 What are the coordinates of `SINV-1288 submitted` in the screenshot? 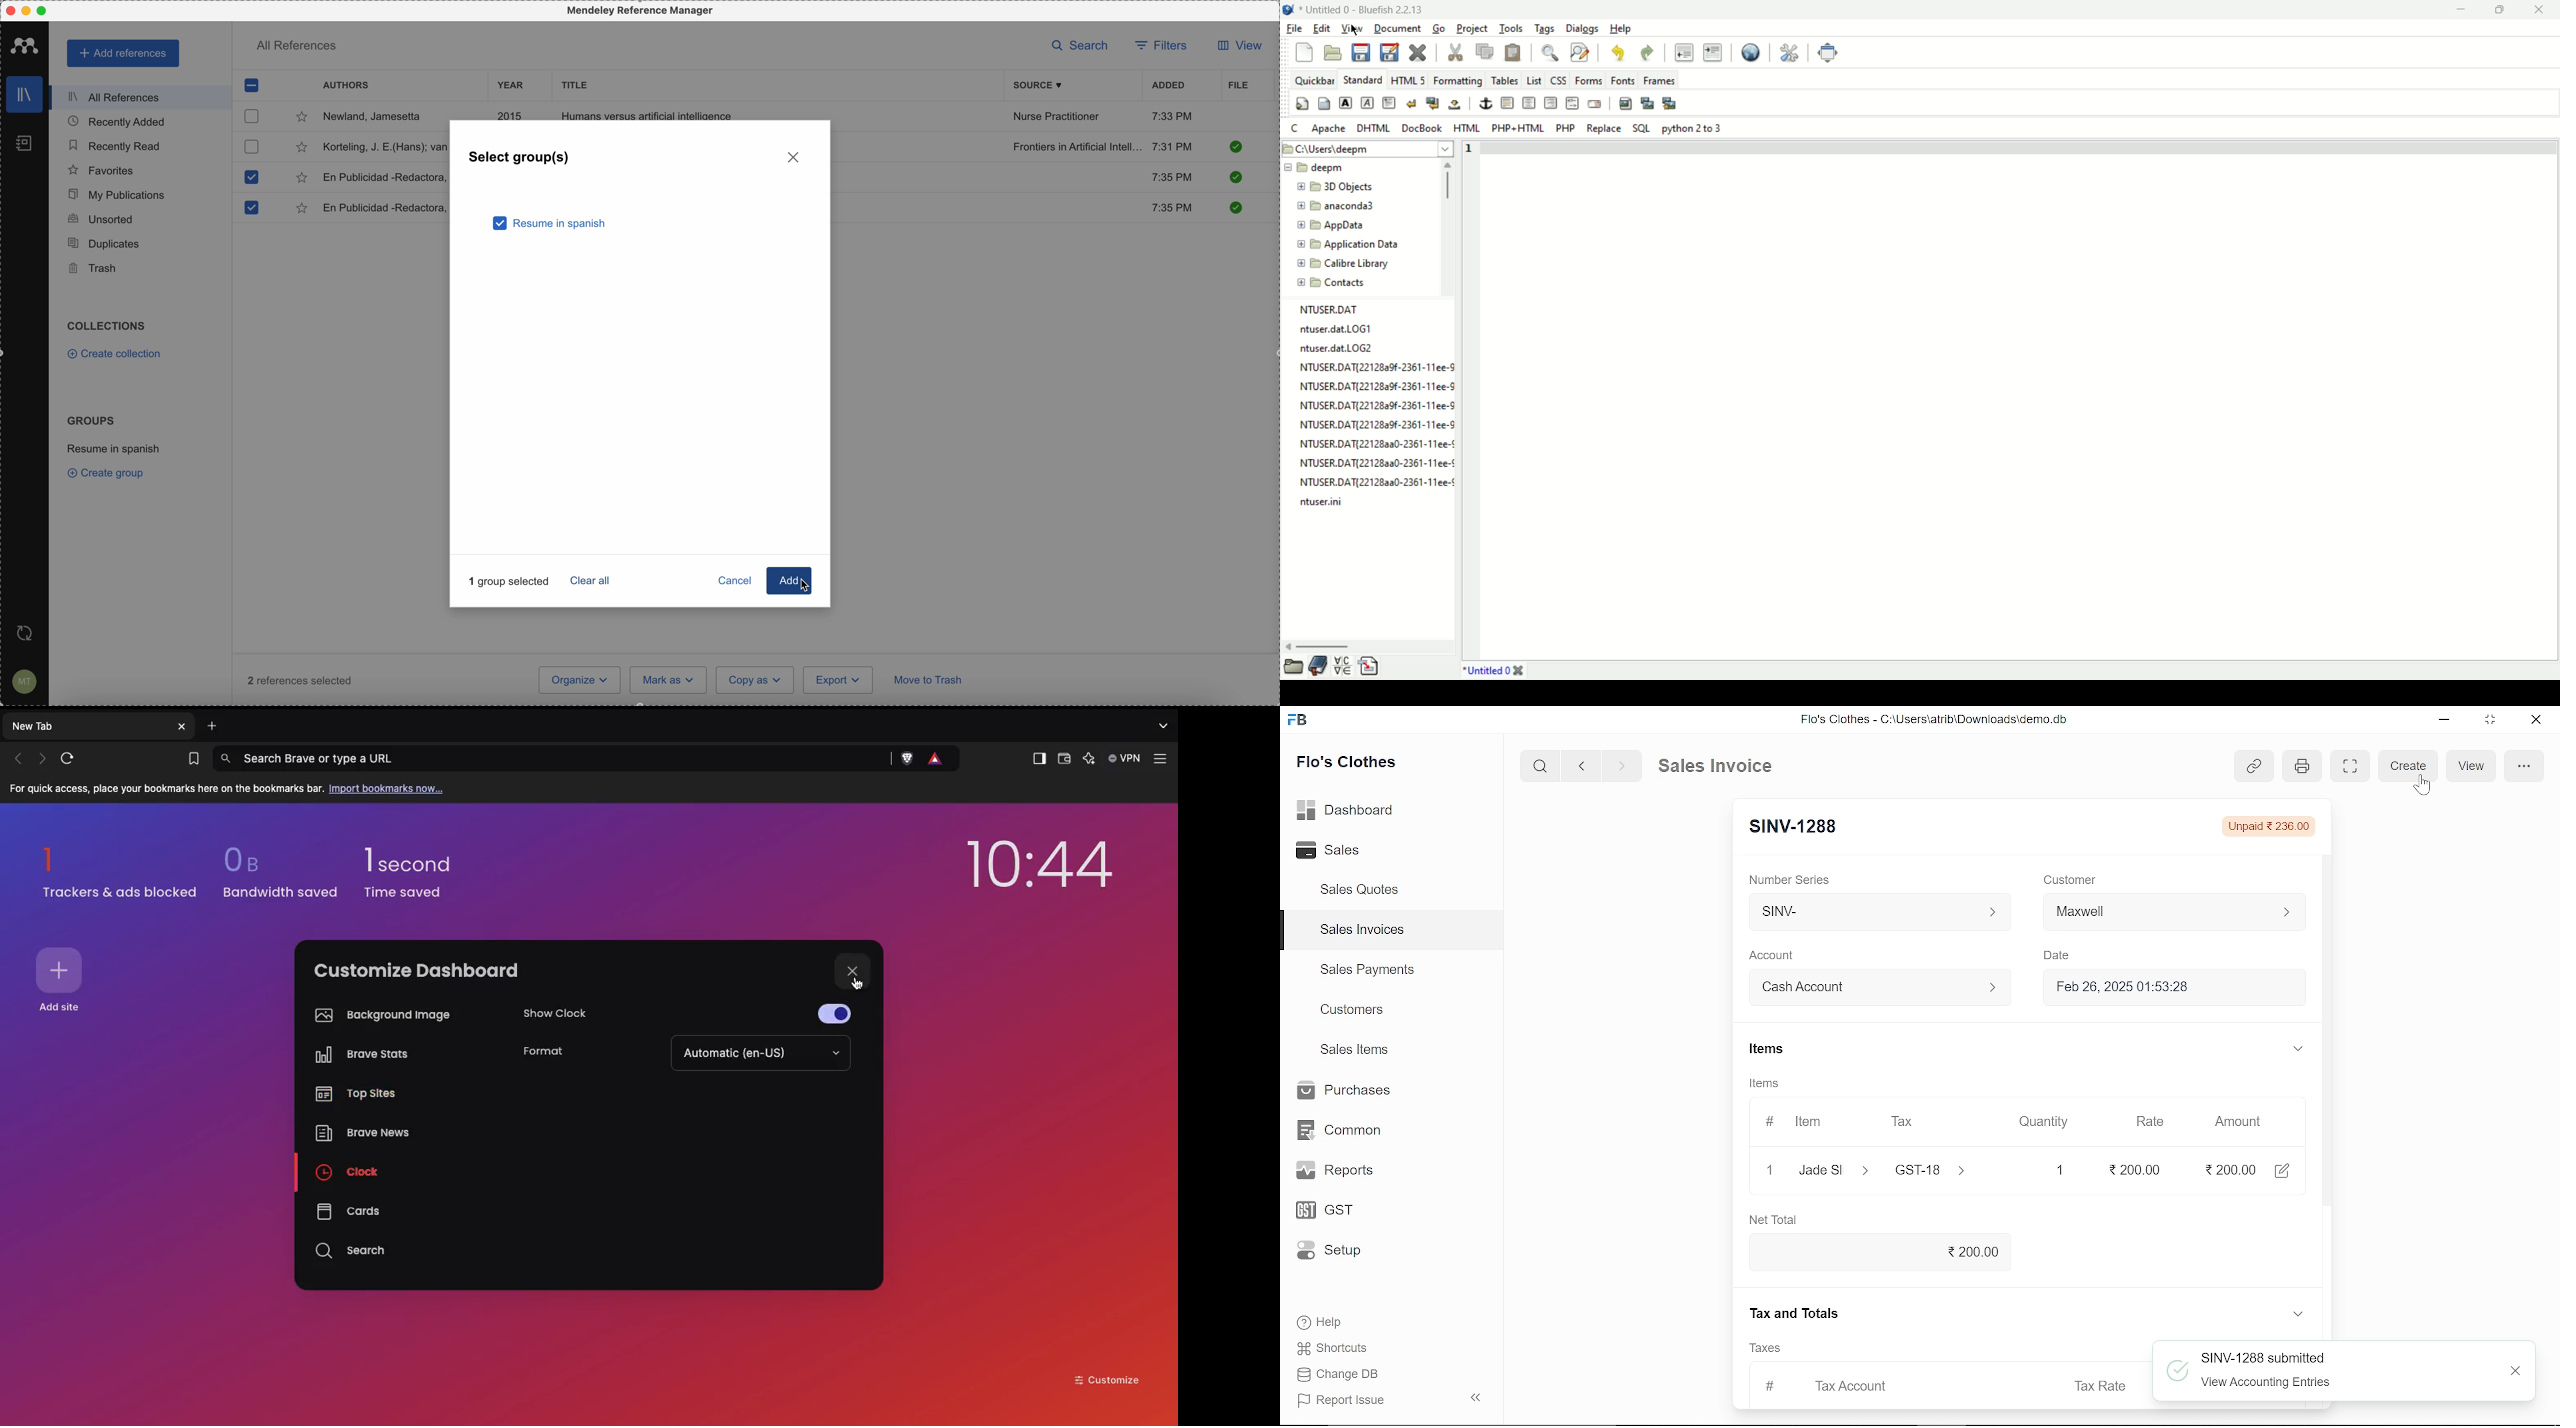 It's located at (2267, 1356).